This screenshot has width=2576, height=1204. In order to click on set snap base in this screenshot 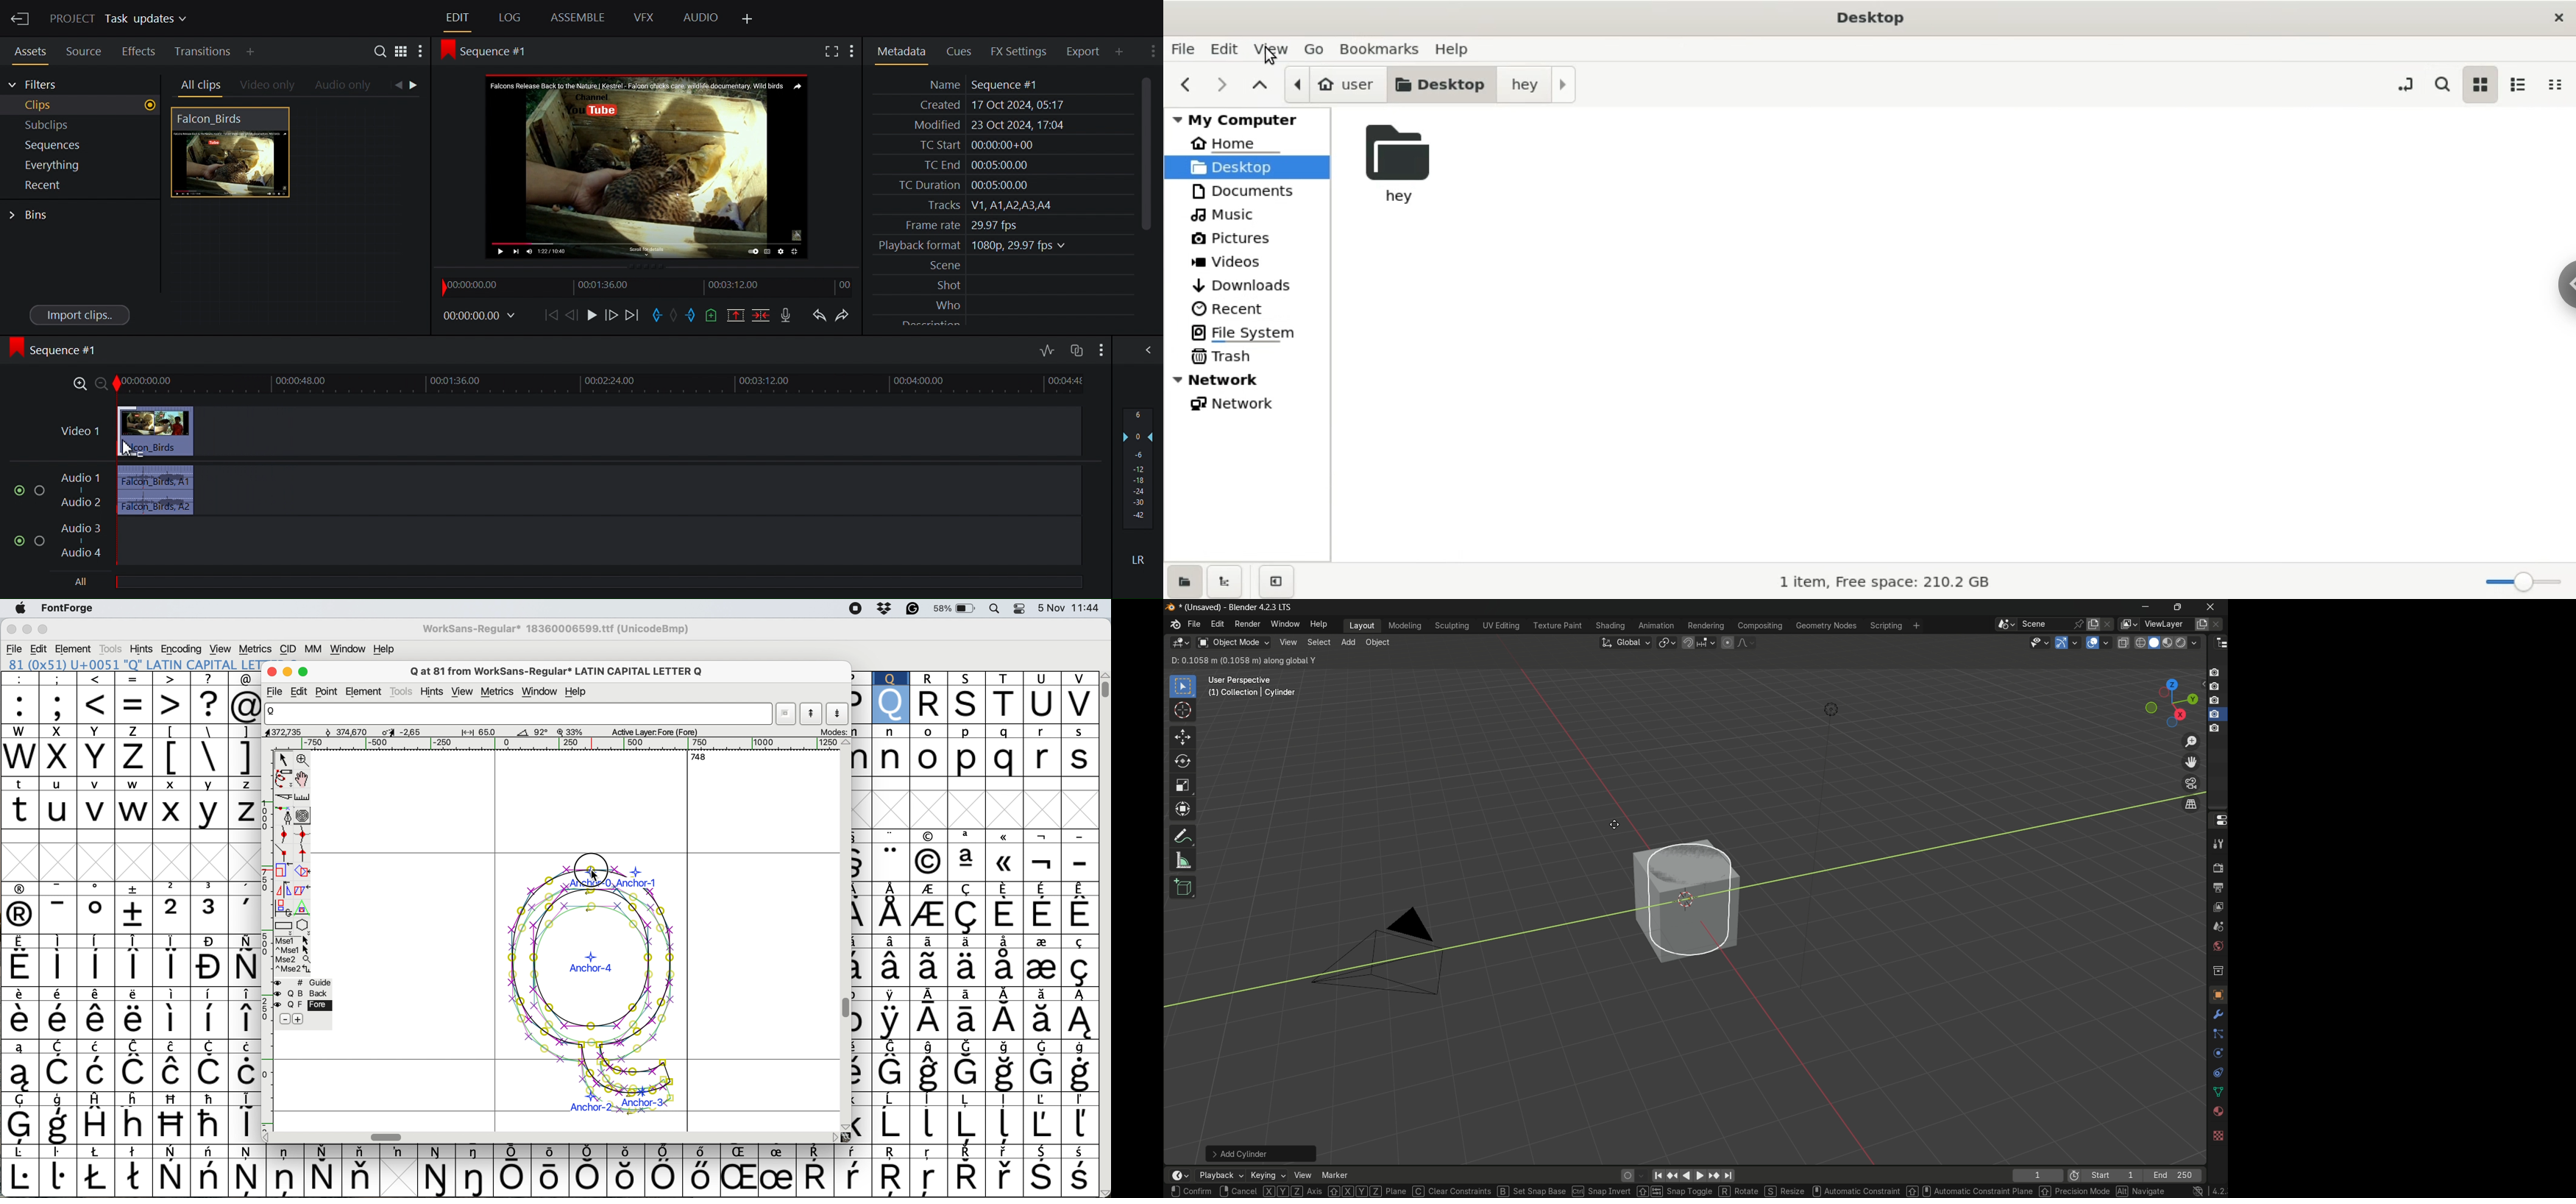, I will do `click(1530, 1190)`.